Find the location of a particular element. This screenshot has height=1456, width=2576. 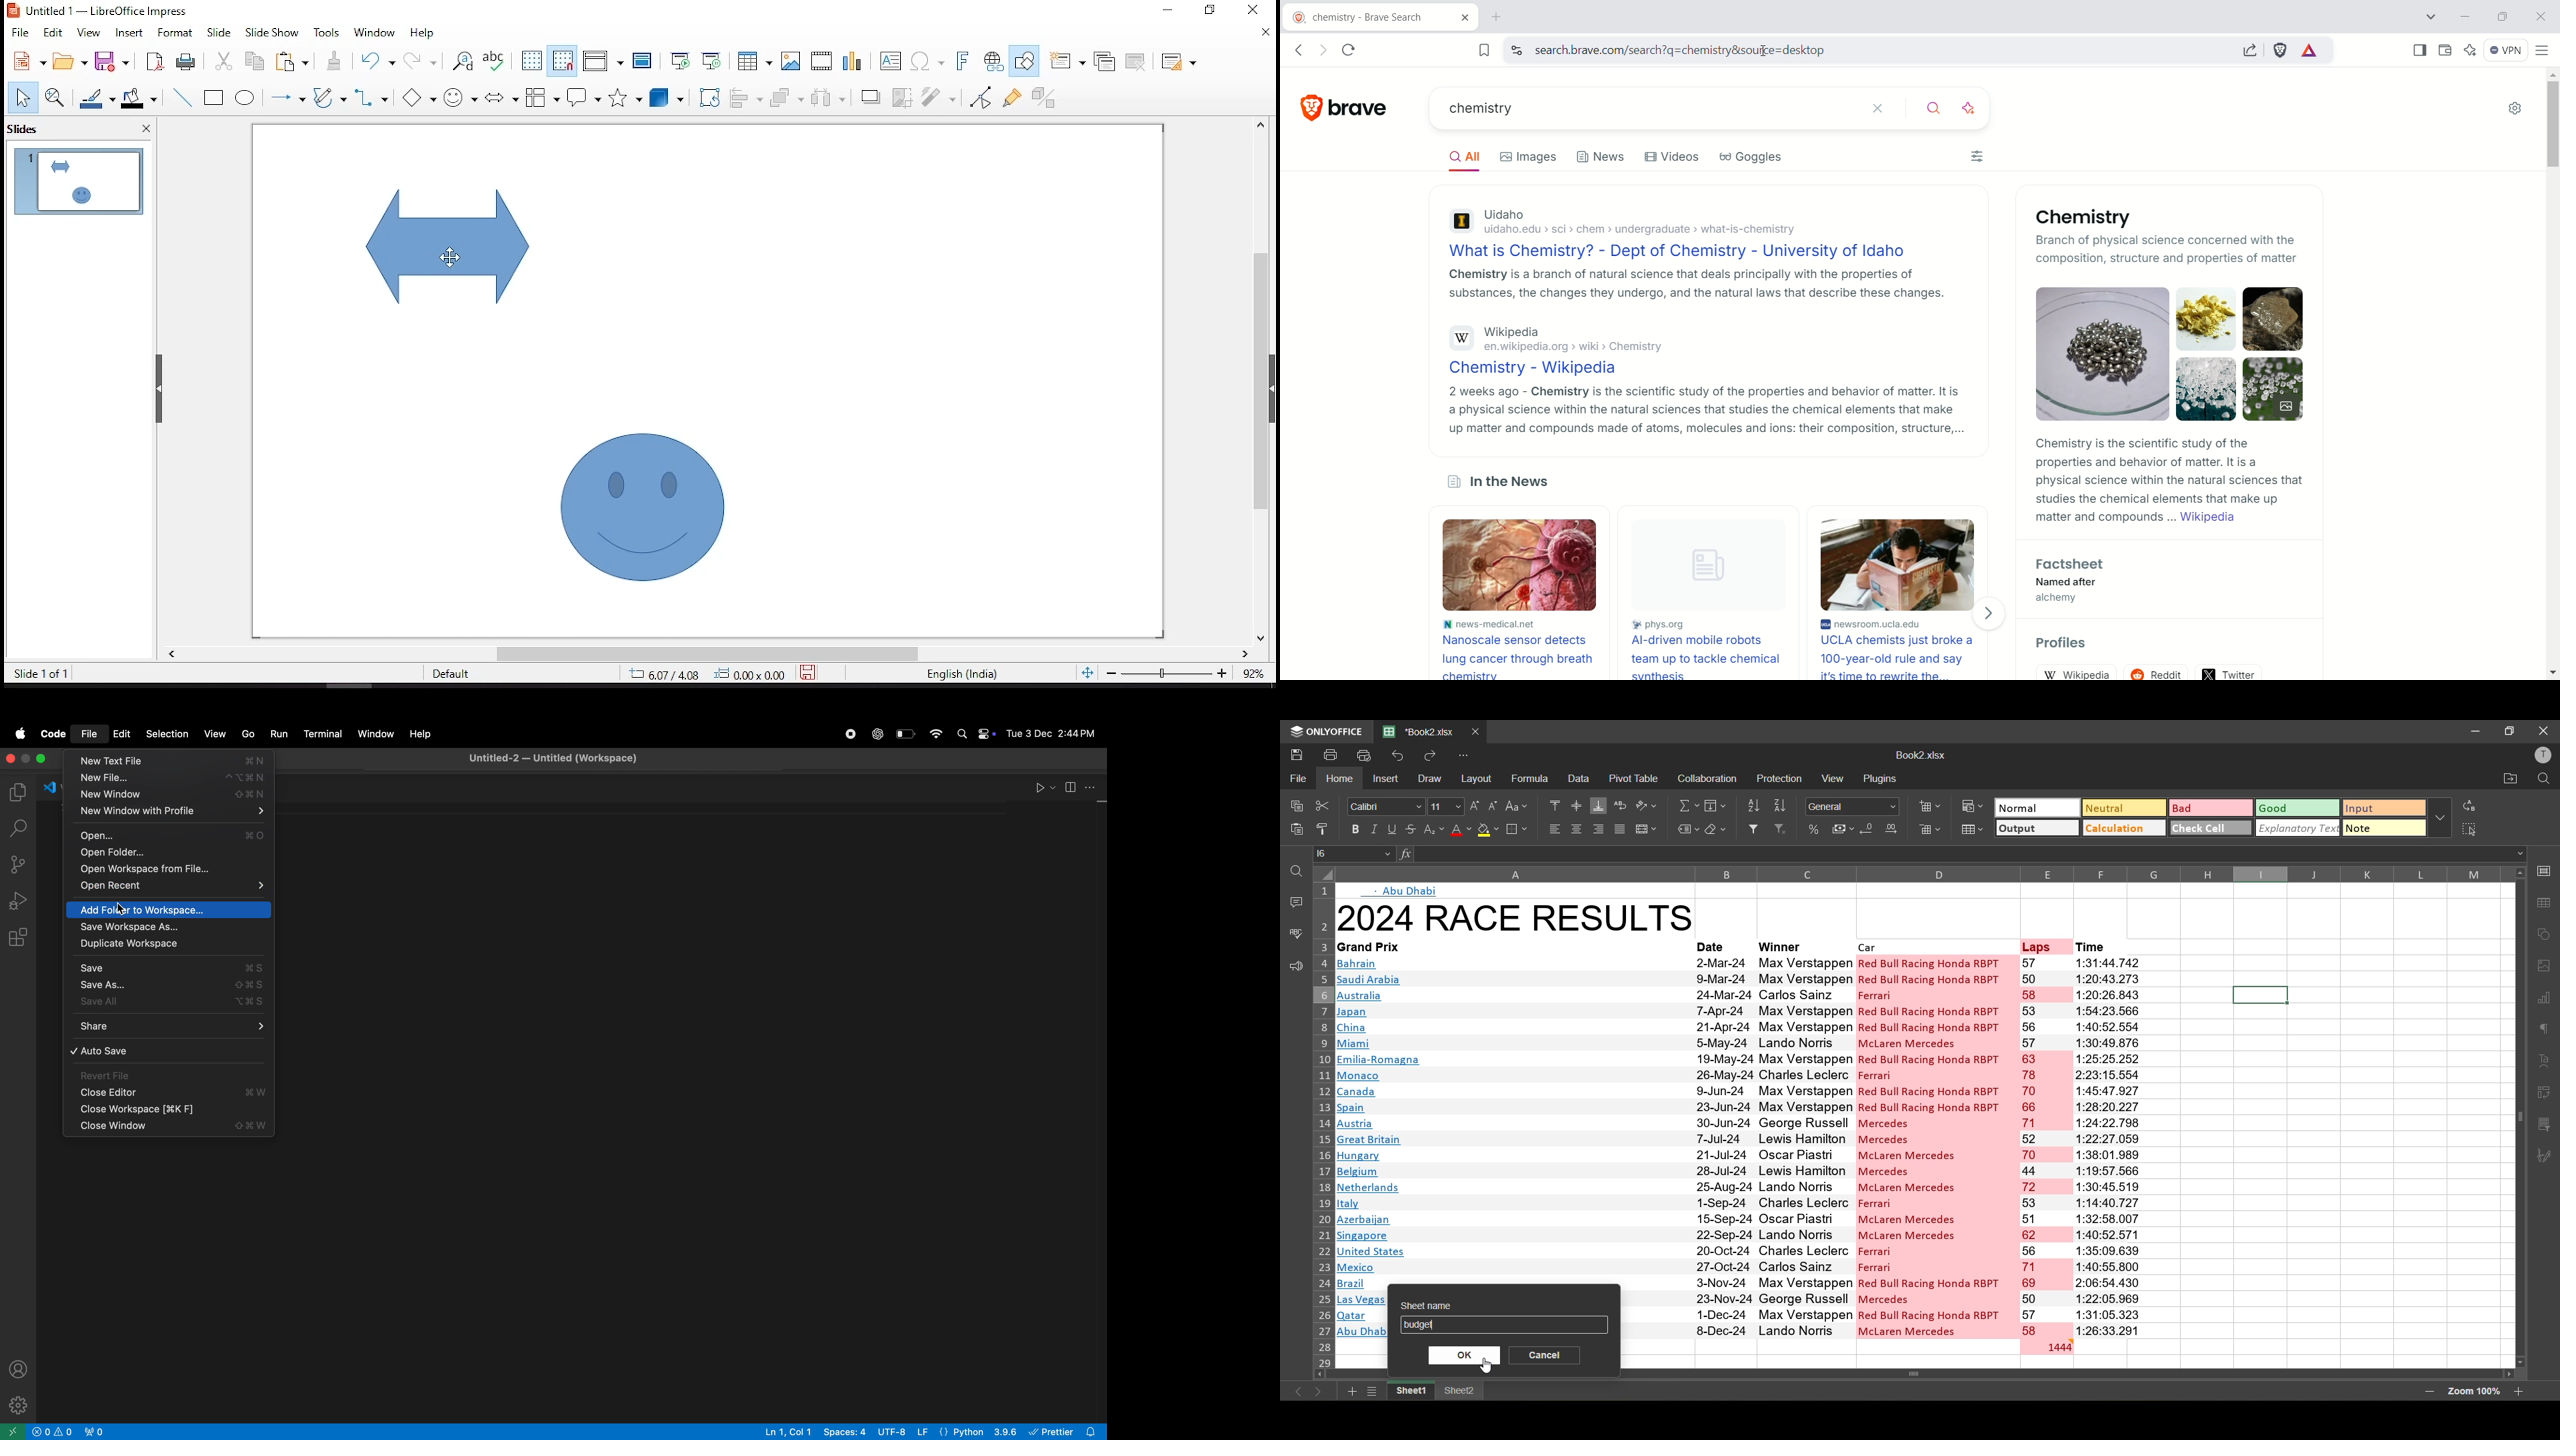

snap to grid is located at coordinates (562, 61).